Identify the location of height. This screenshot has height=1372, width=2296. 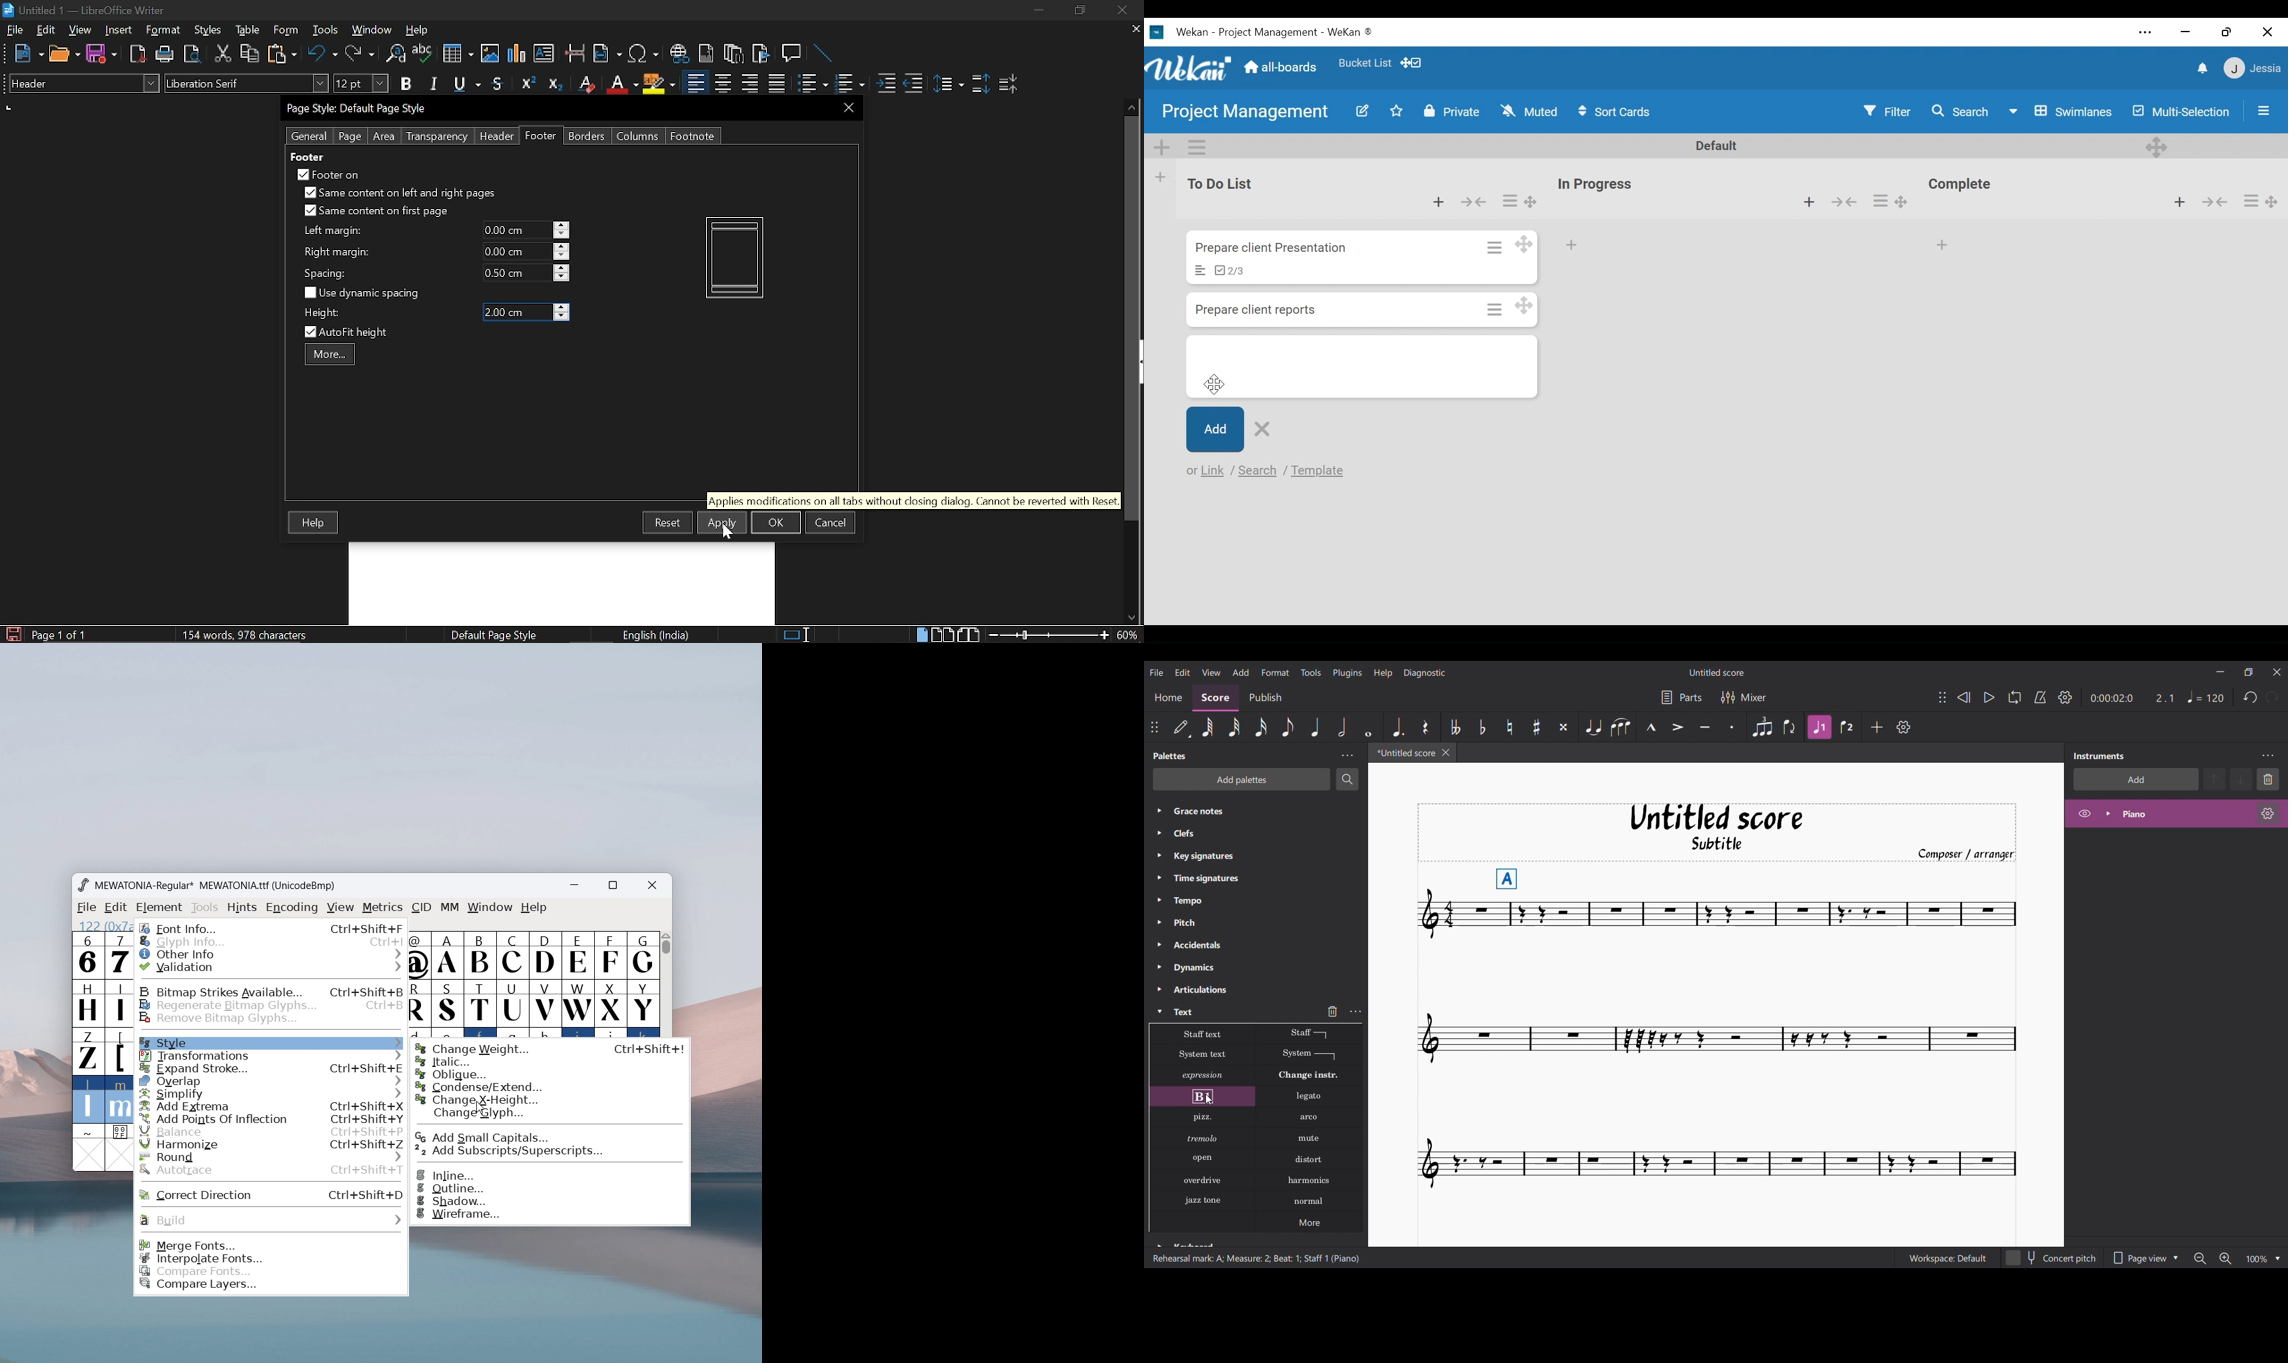
(324, 314).